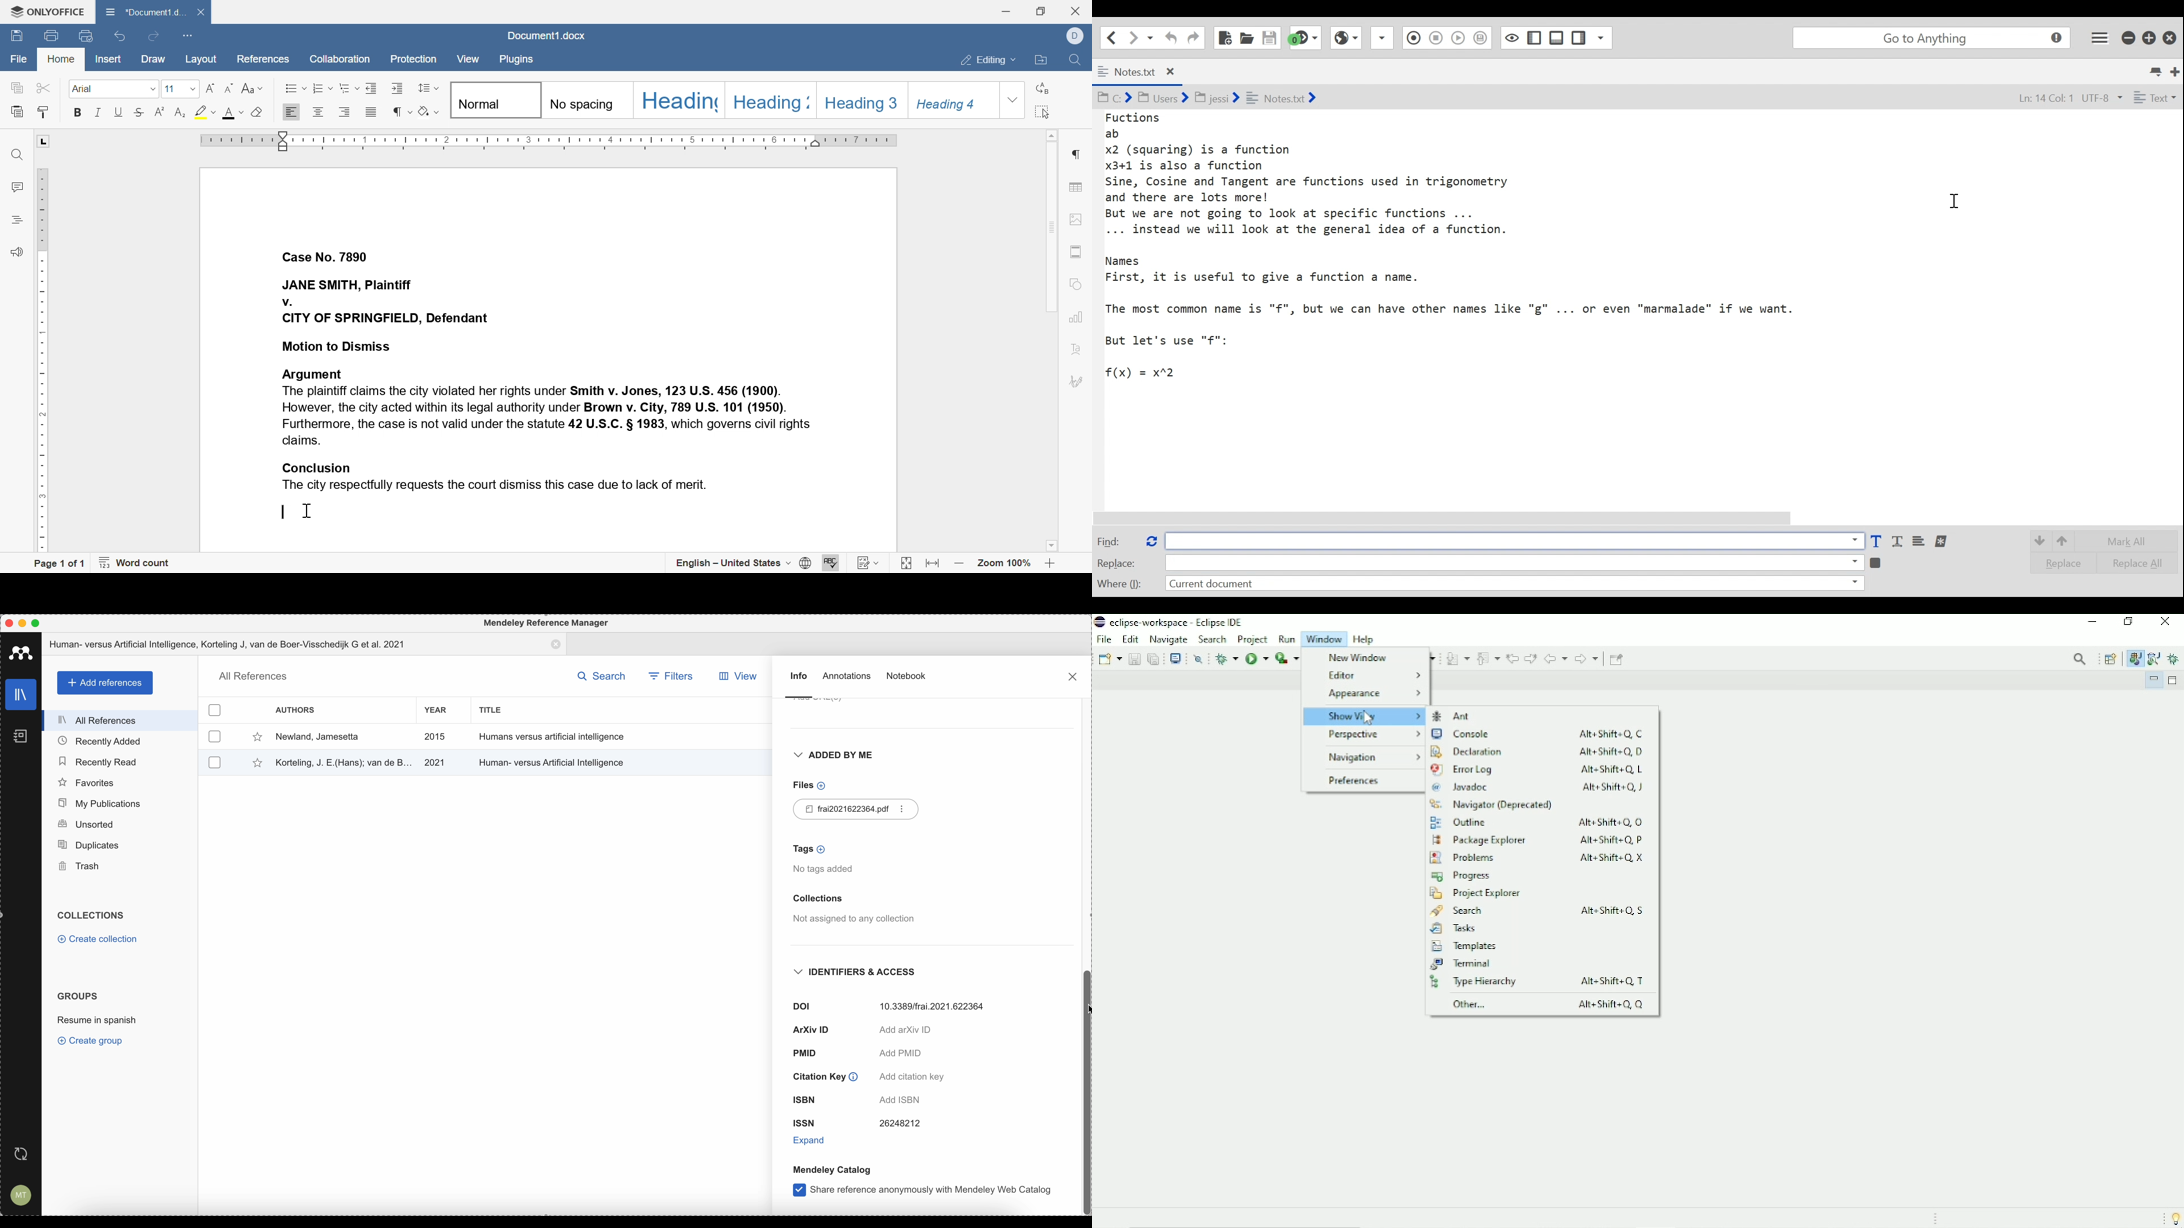  What do you see at coordinates (1537, 735) in the screenshot?
I see `Console` at bounding box center [1537, 735].